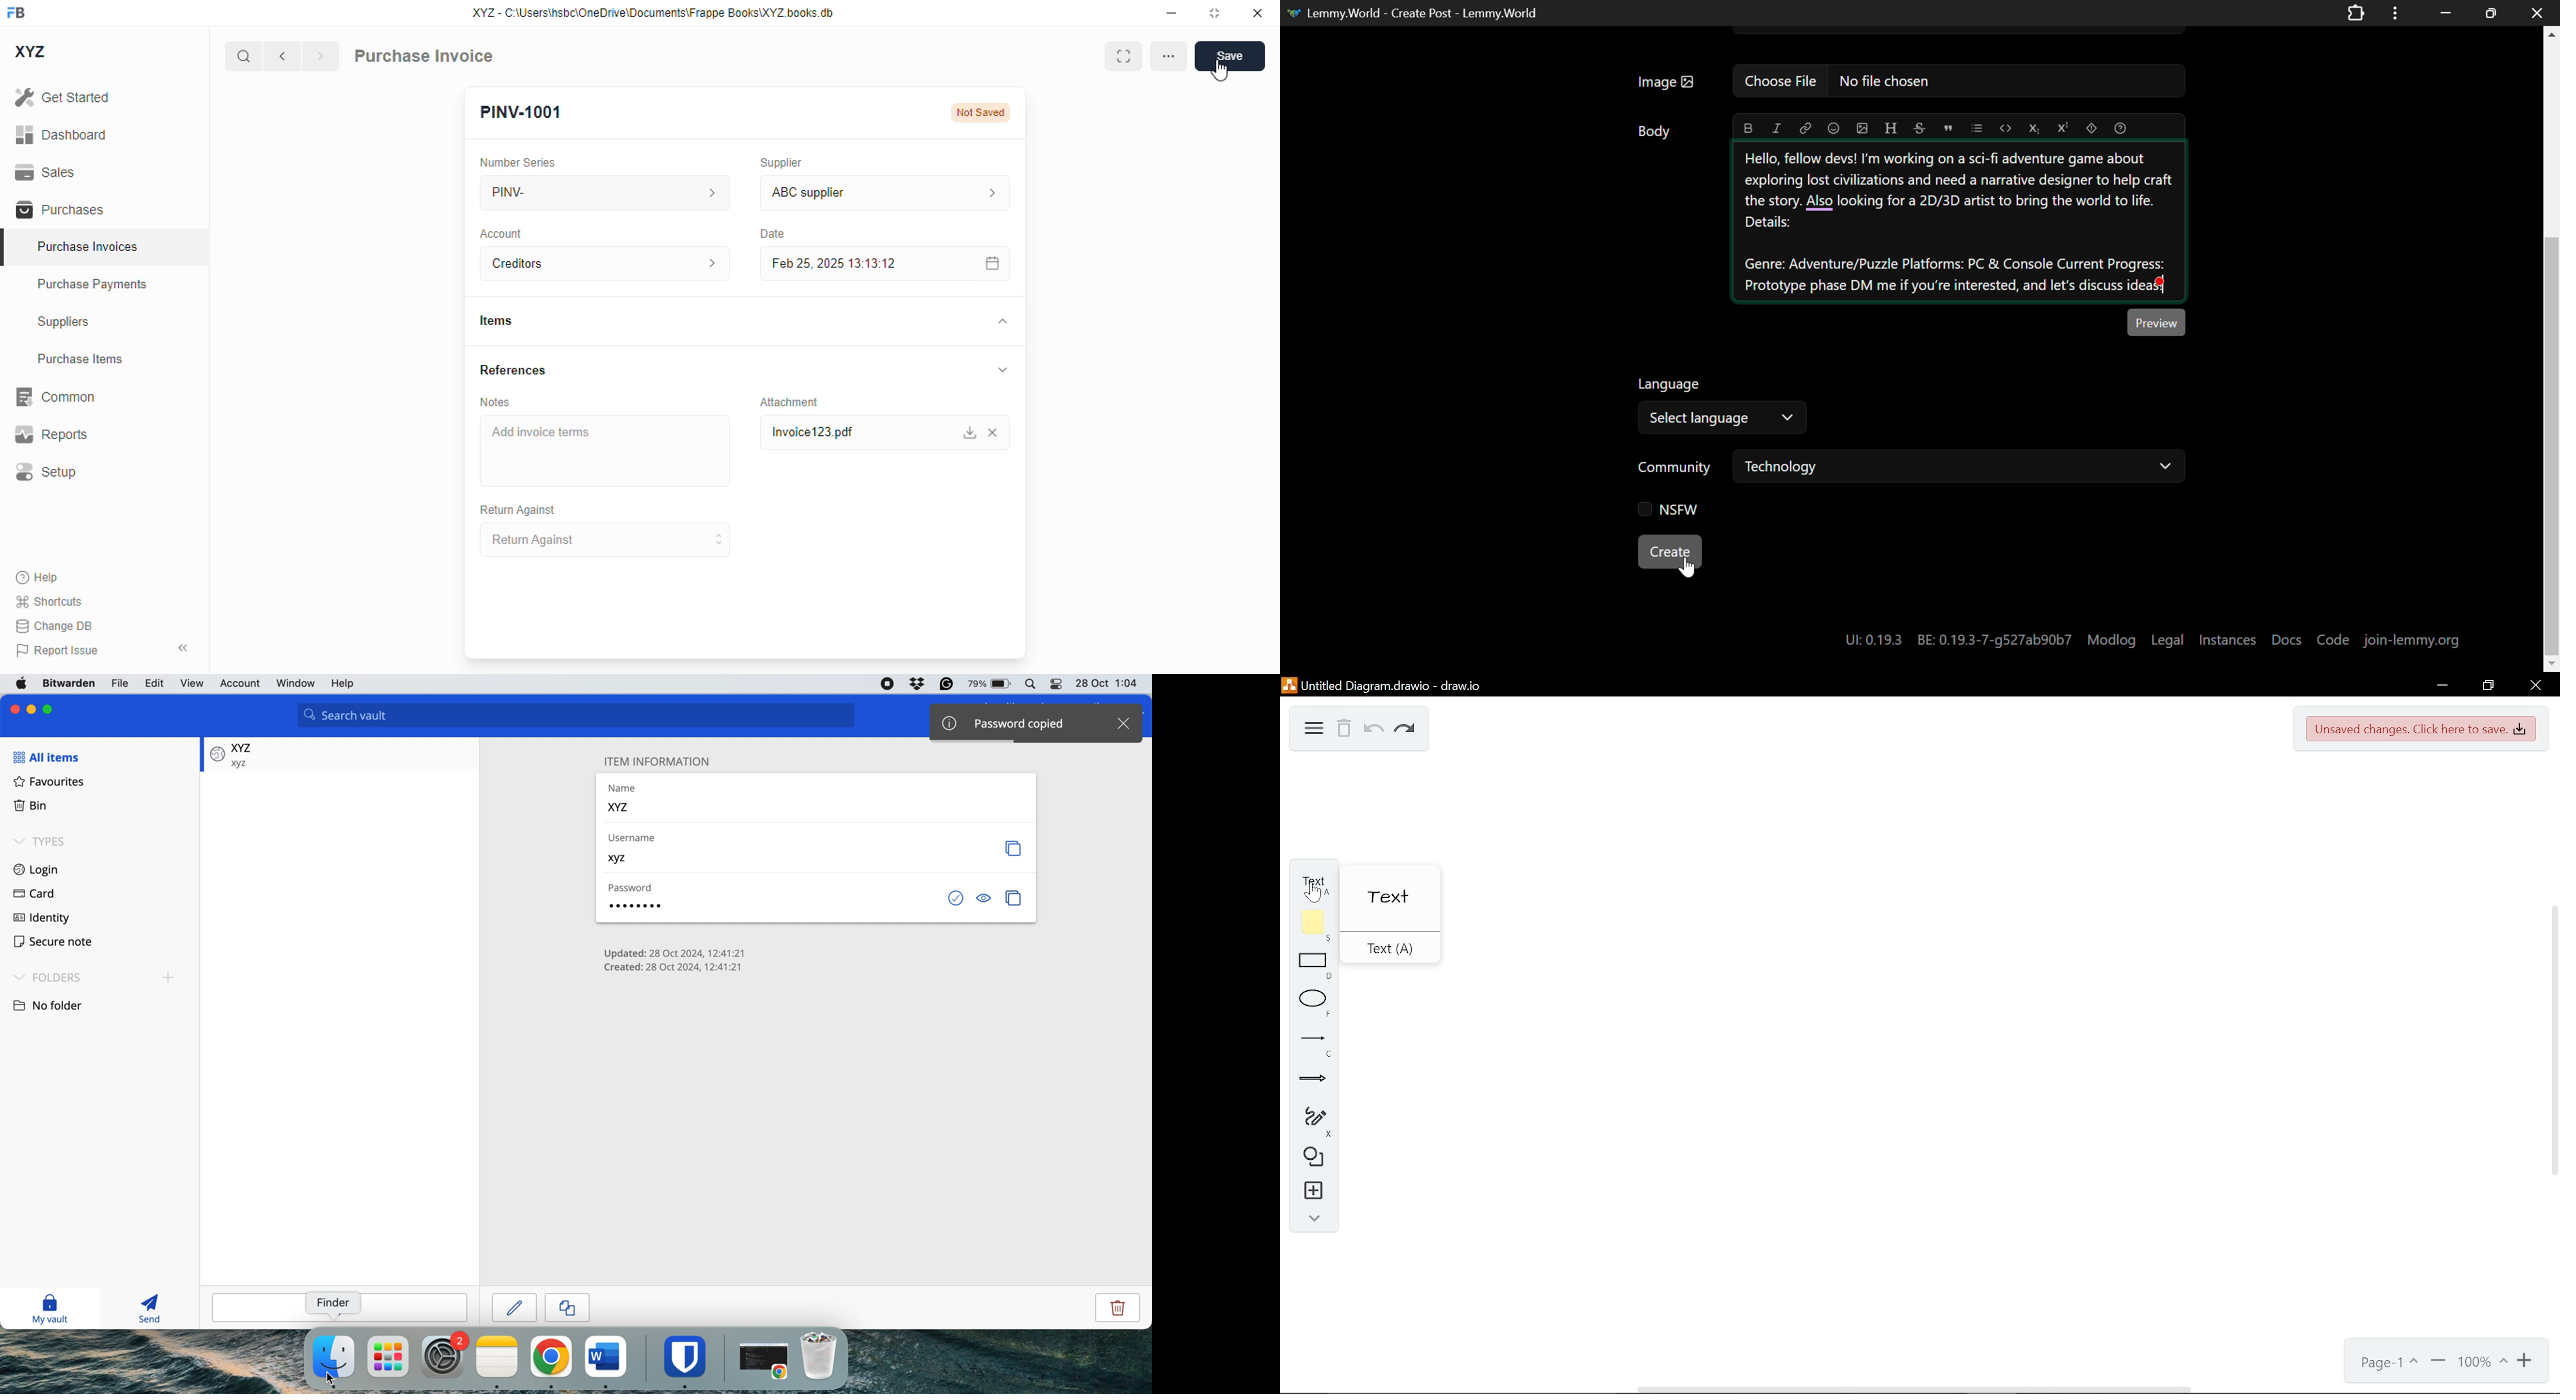 The width and height of the screenshot is (2576, 1400). Describe the element at coordinates (578, 263) in the screenshot. I see `creditors` at that location.